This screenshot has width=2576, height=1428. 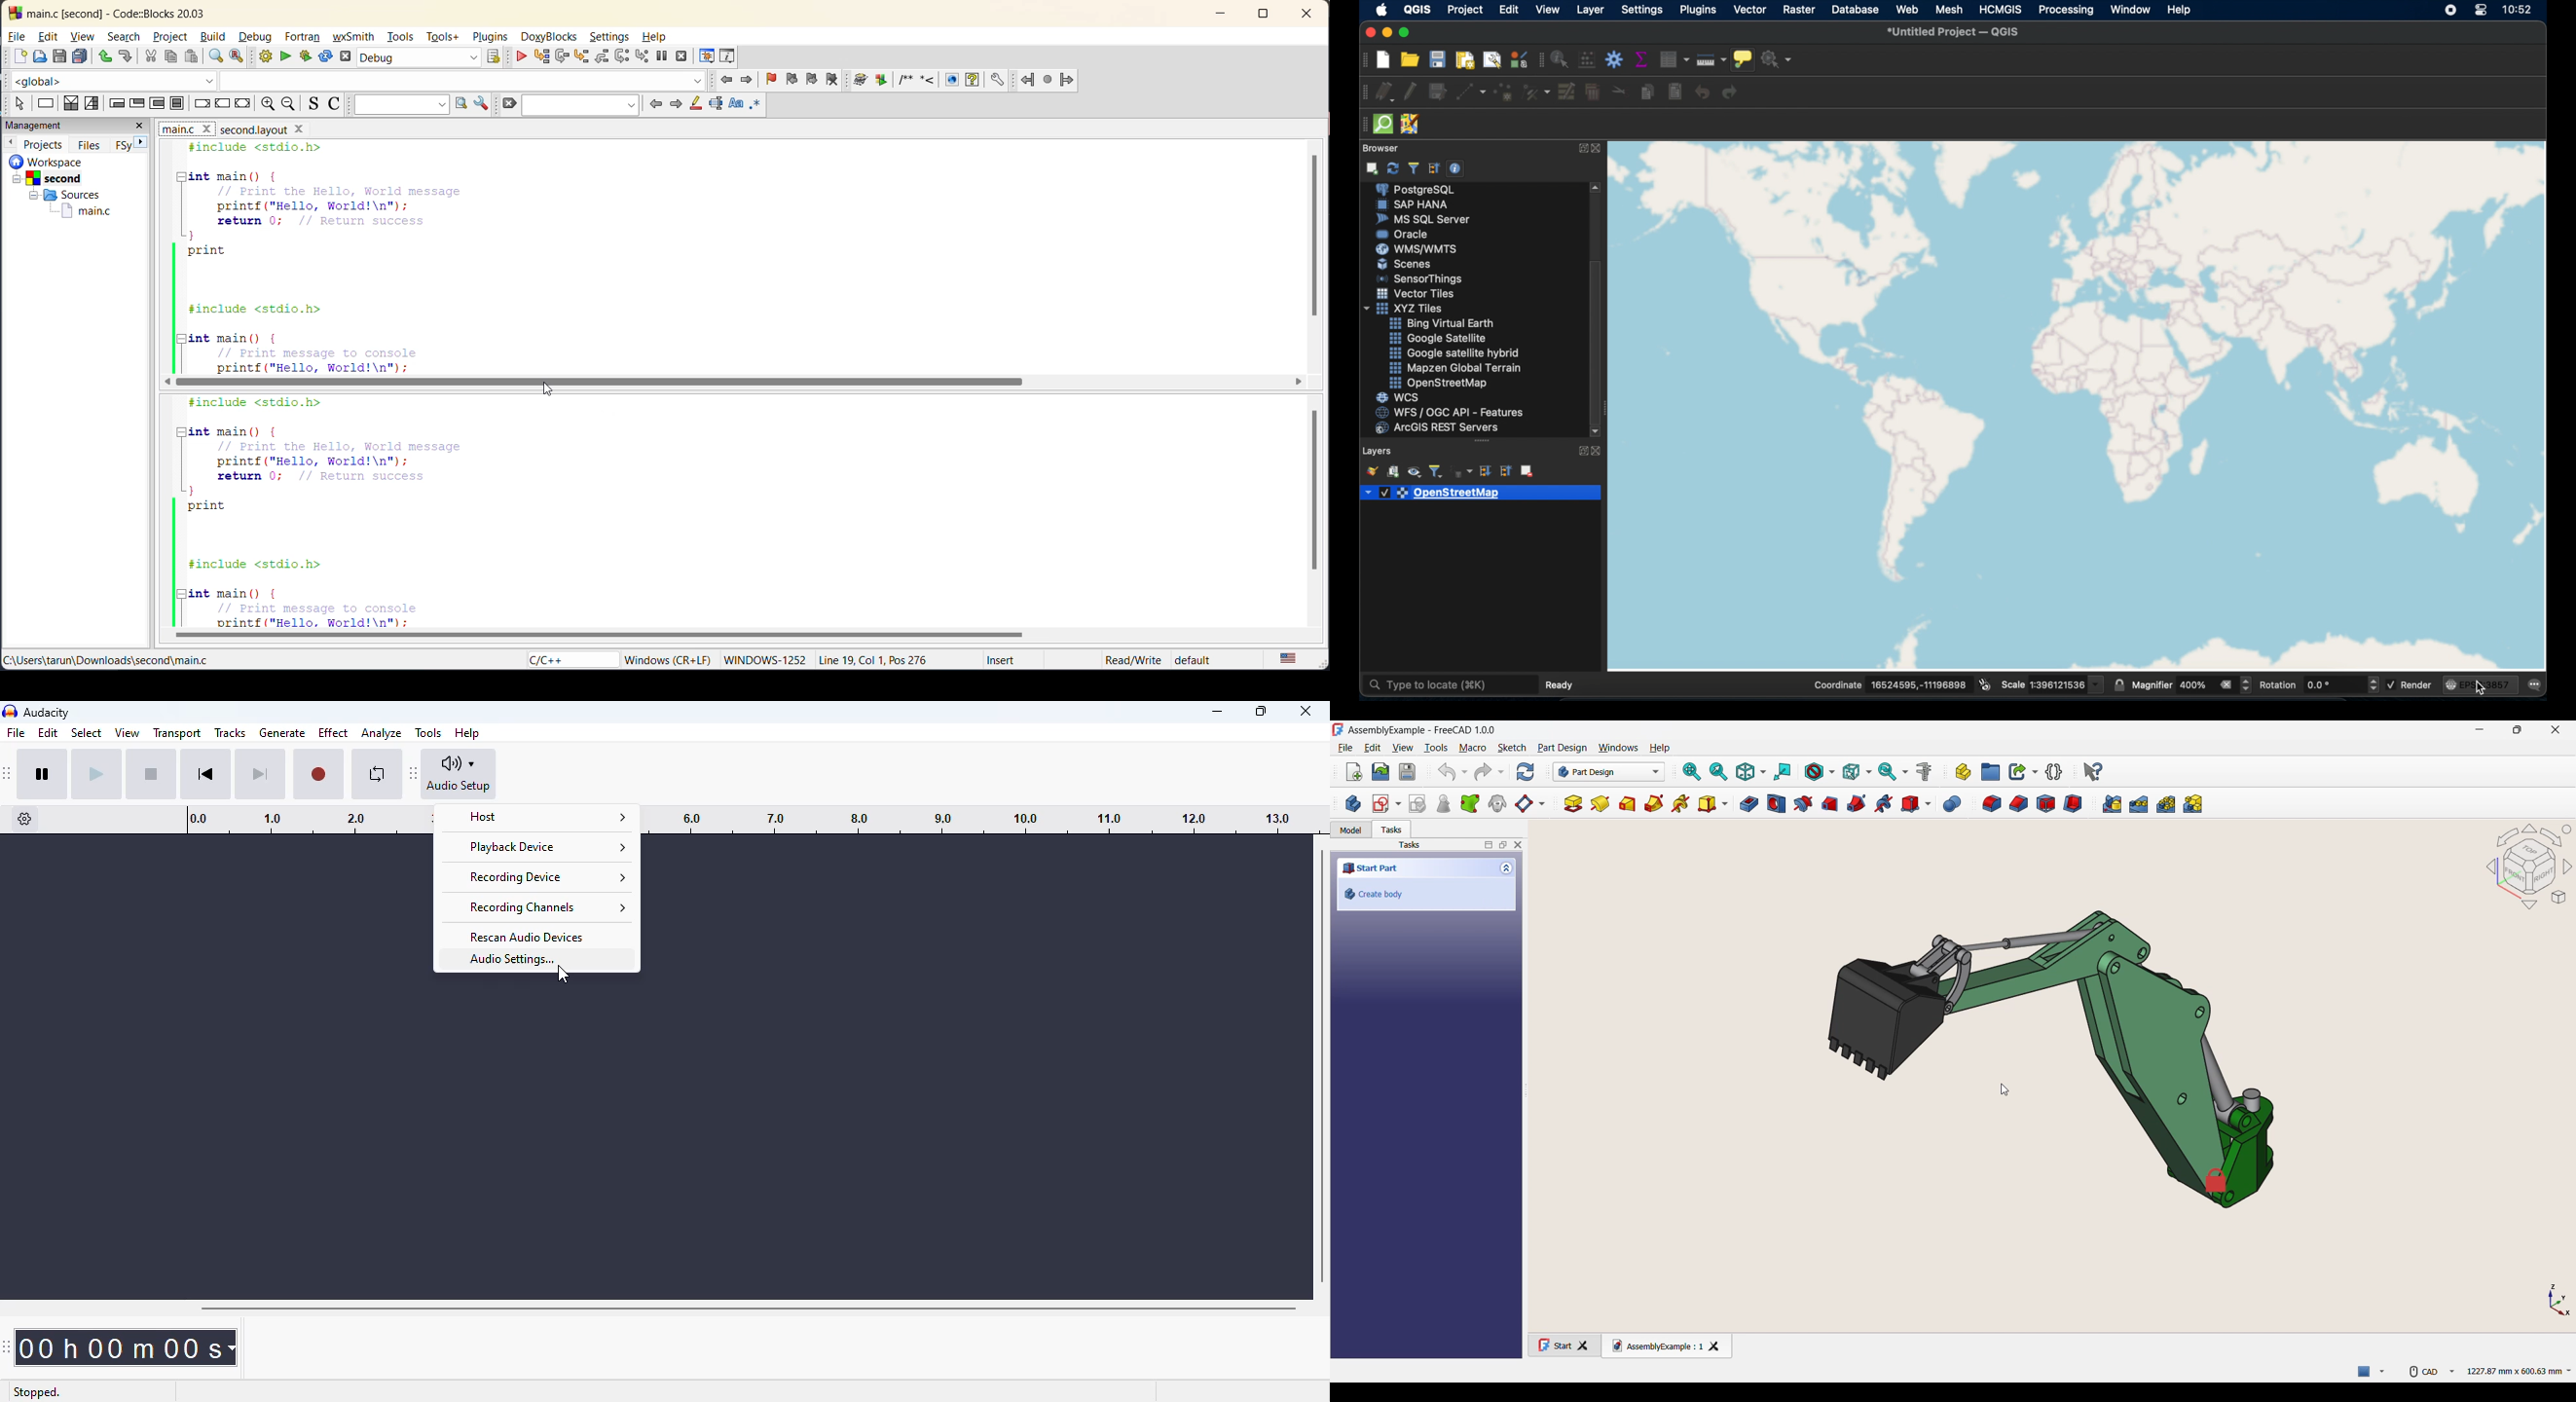 I want to click on filter browser, so click(x=1412, y=169).